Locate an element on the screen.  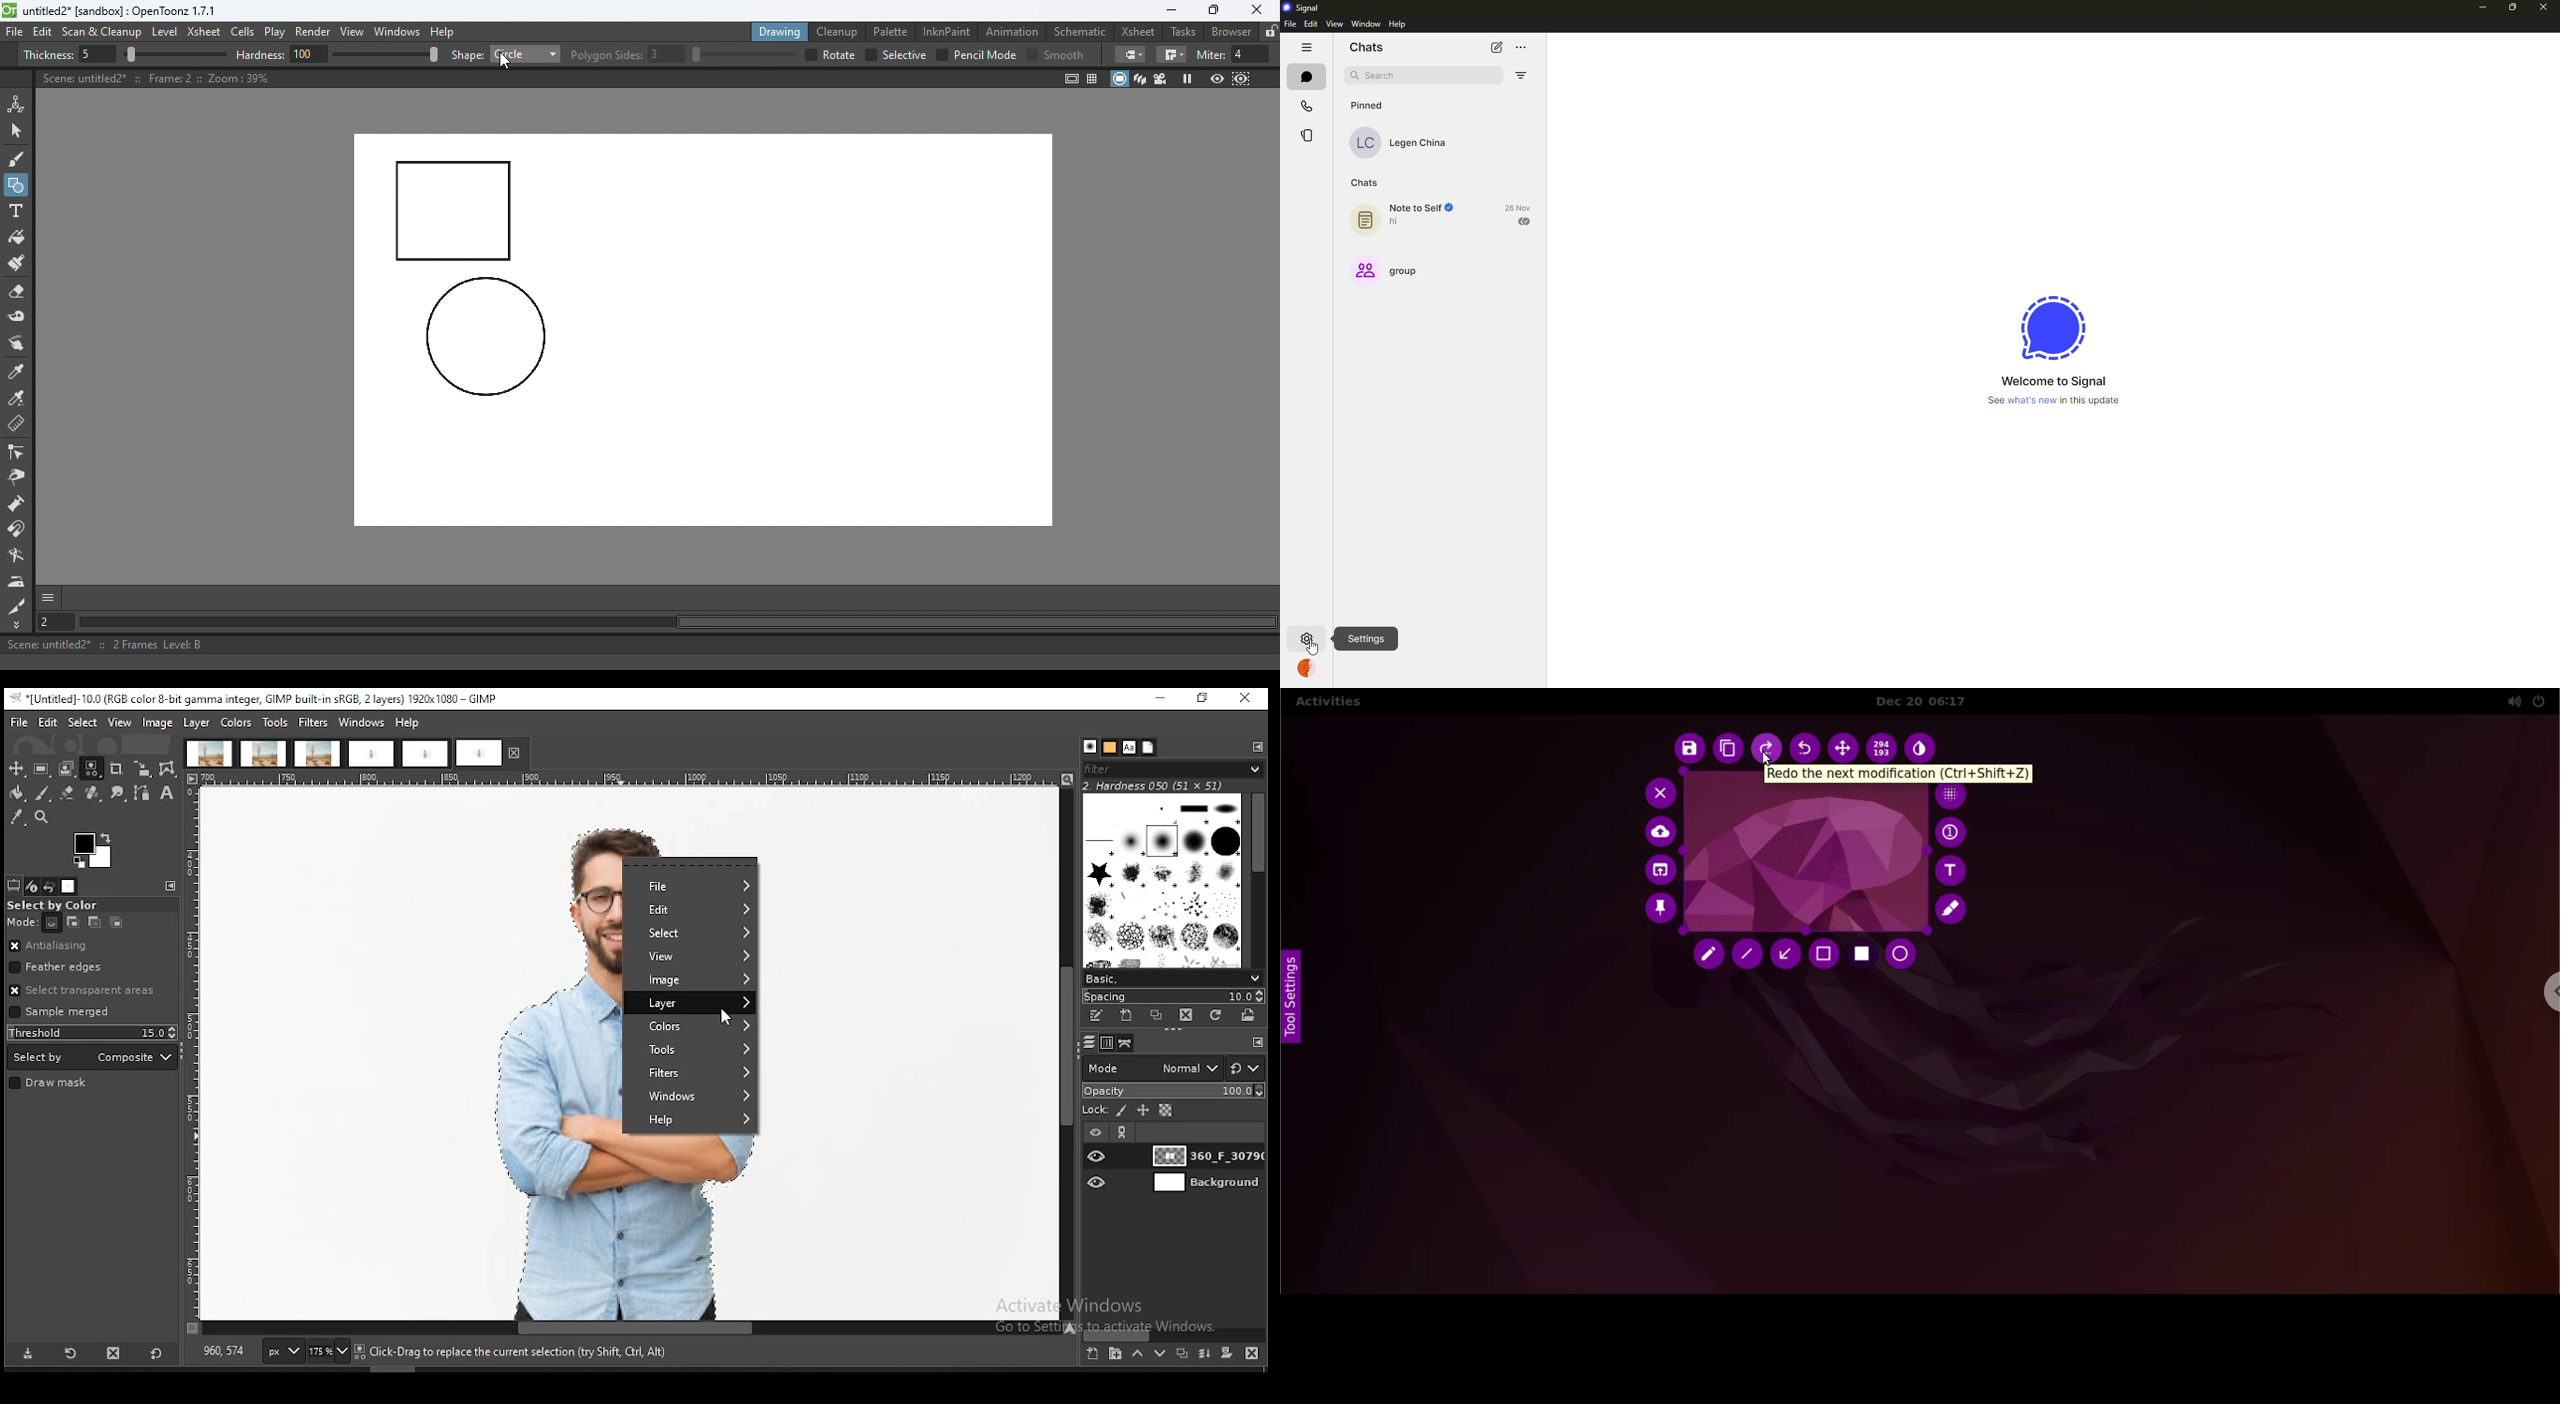
hide tabs is located at coordinates (1307, 47).